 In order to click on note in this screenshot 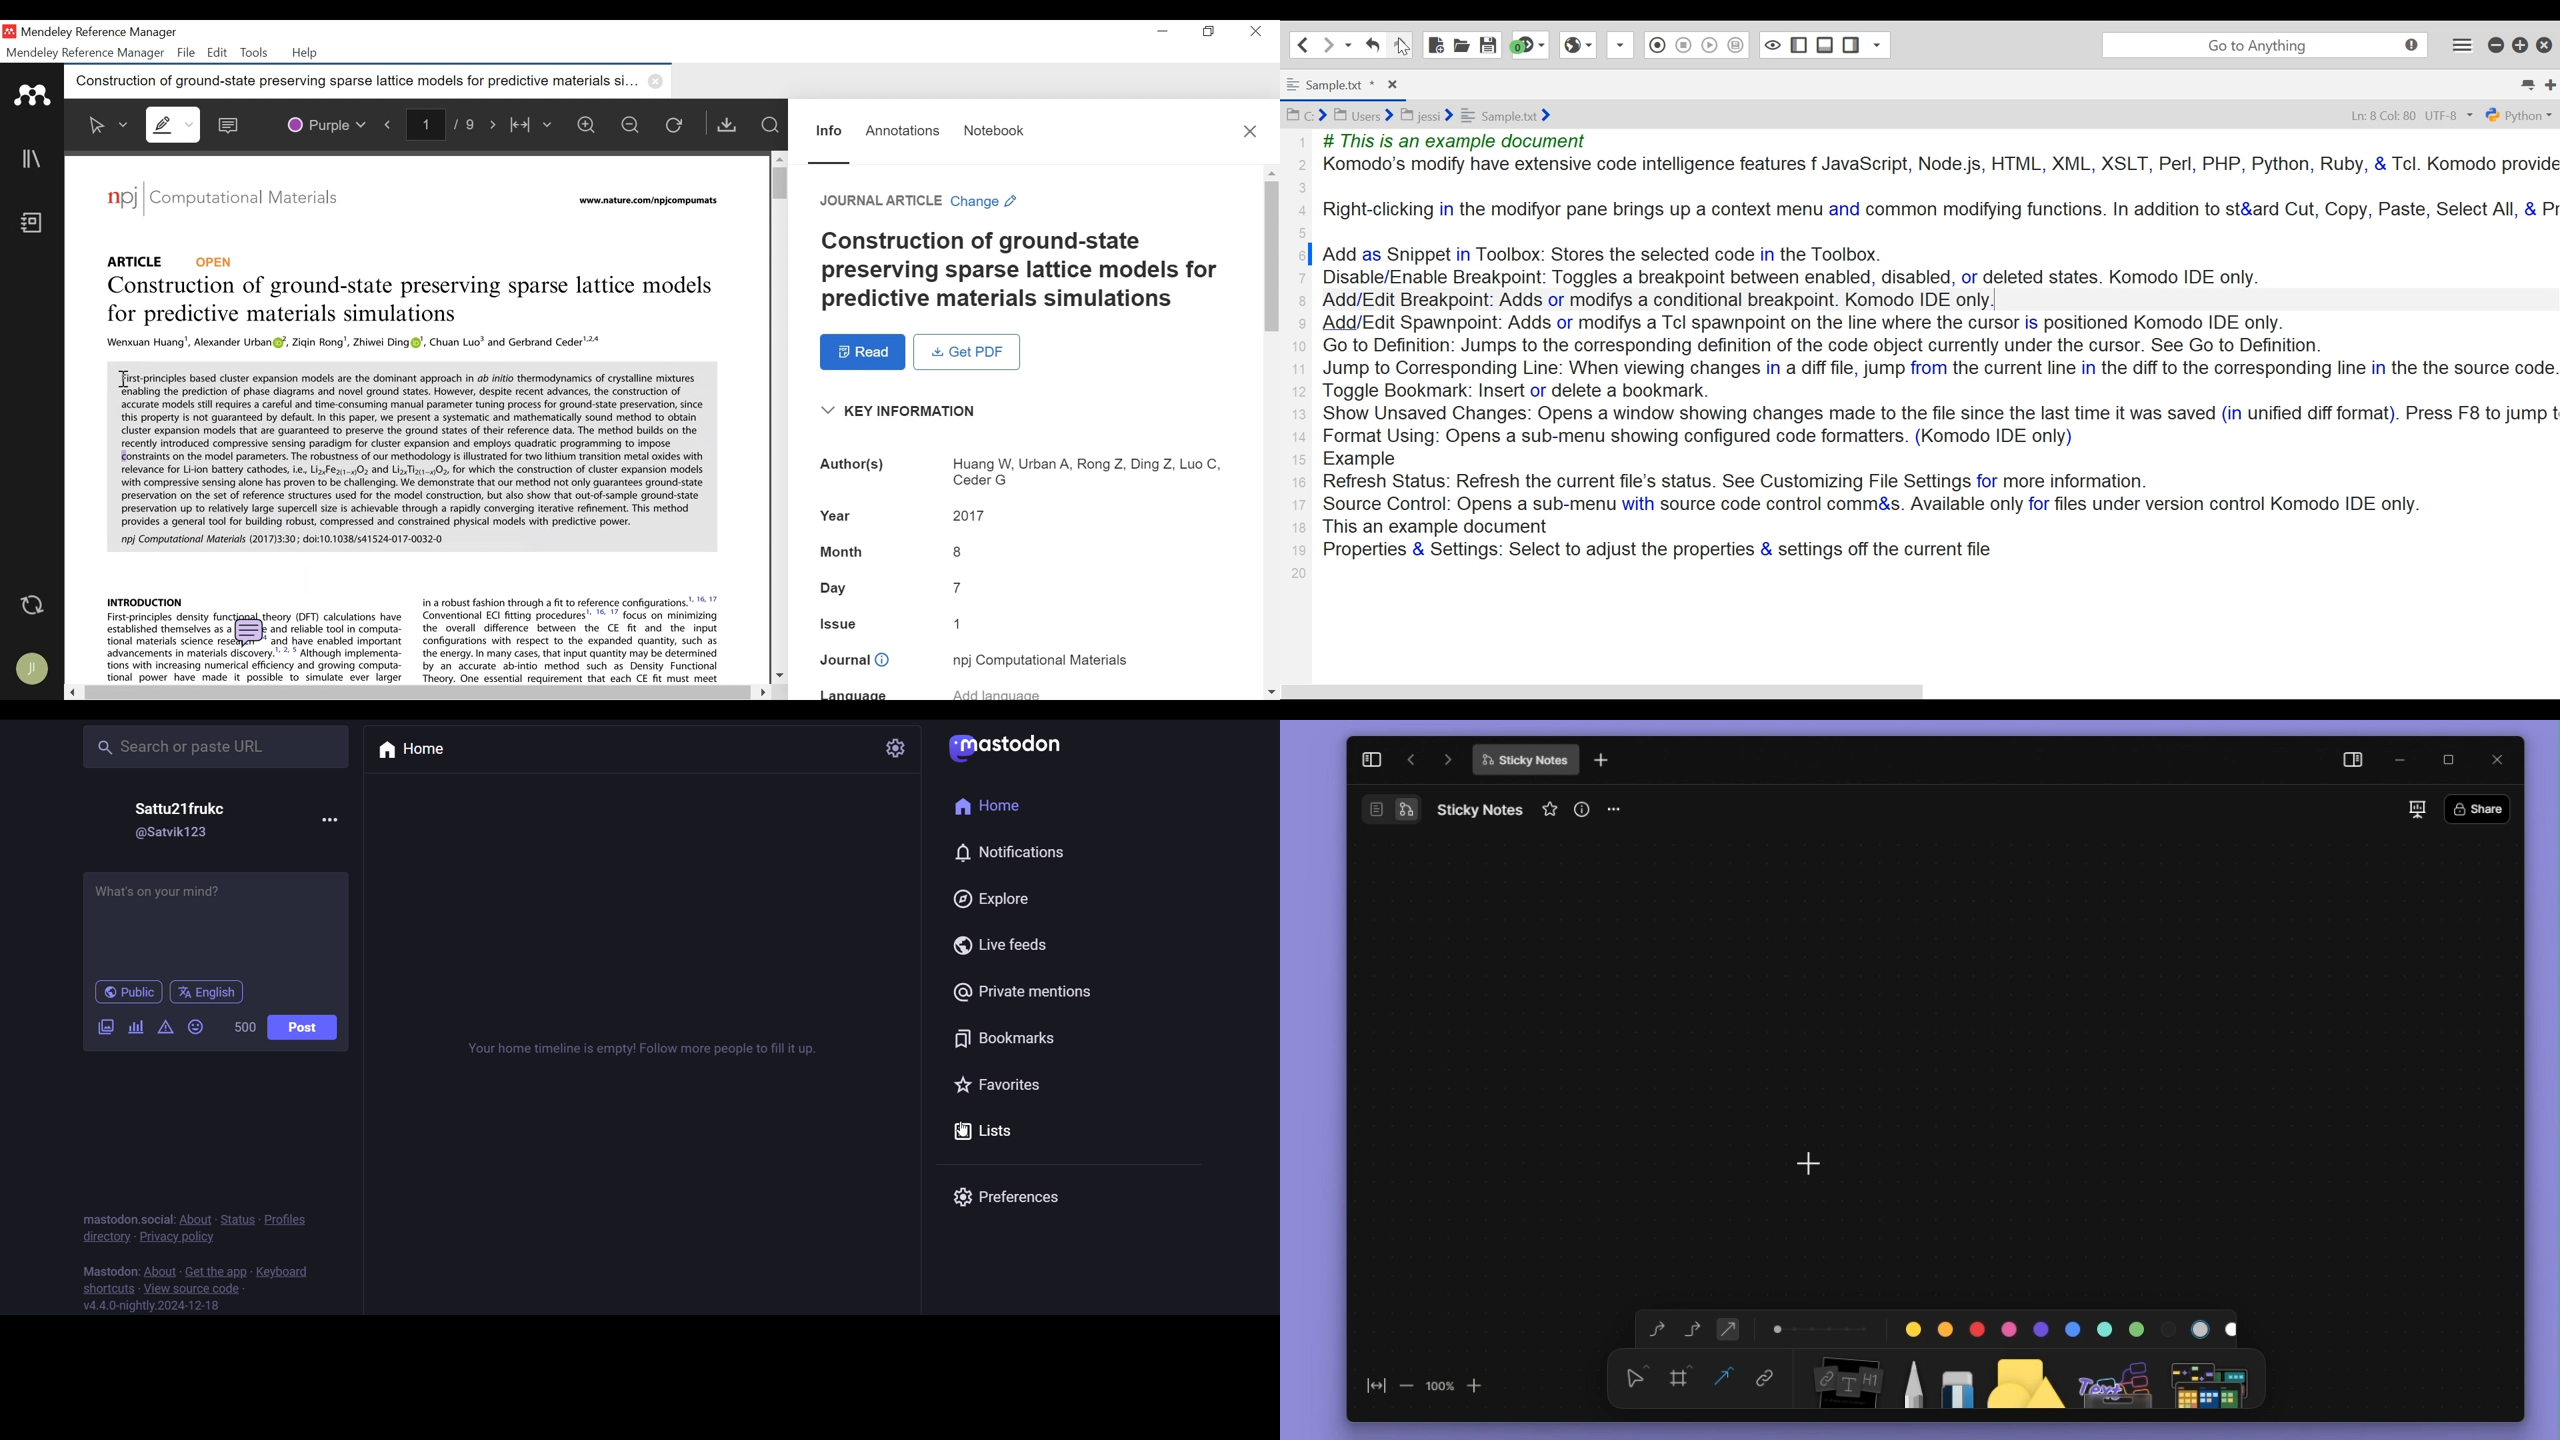, I will do `click(1845, 1379)`.